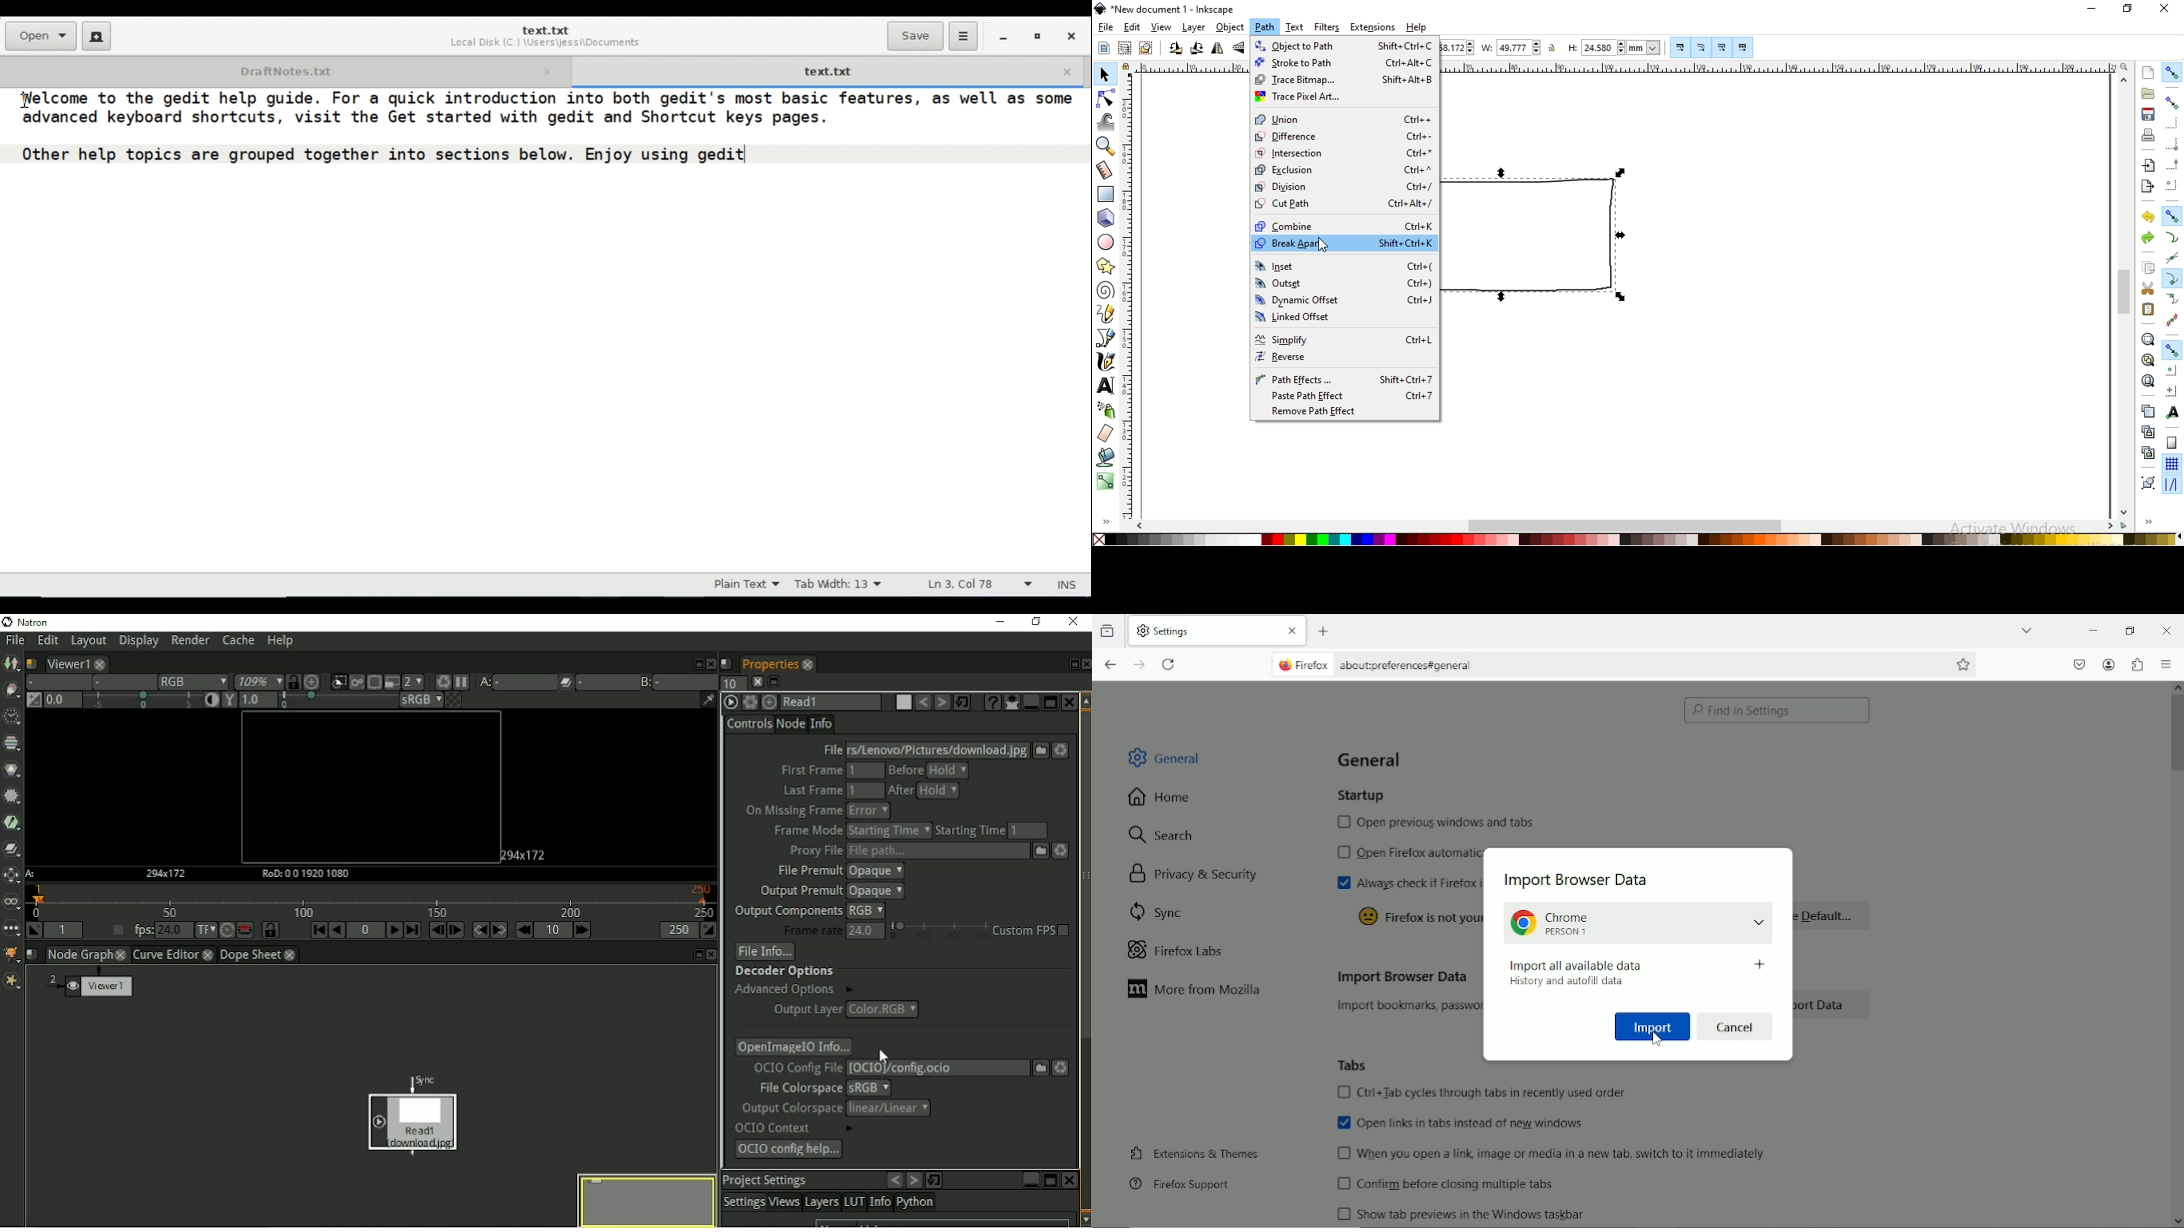  I want to click on snap to page border, so click(2172, 443).